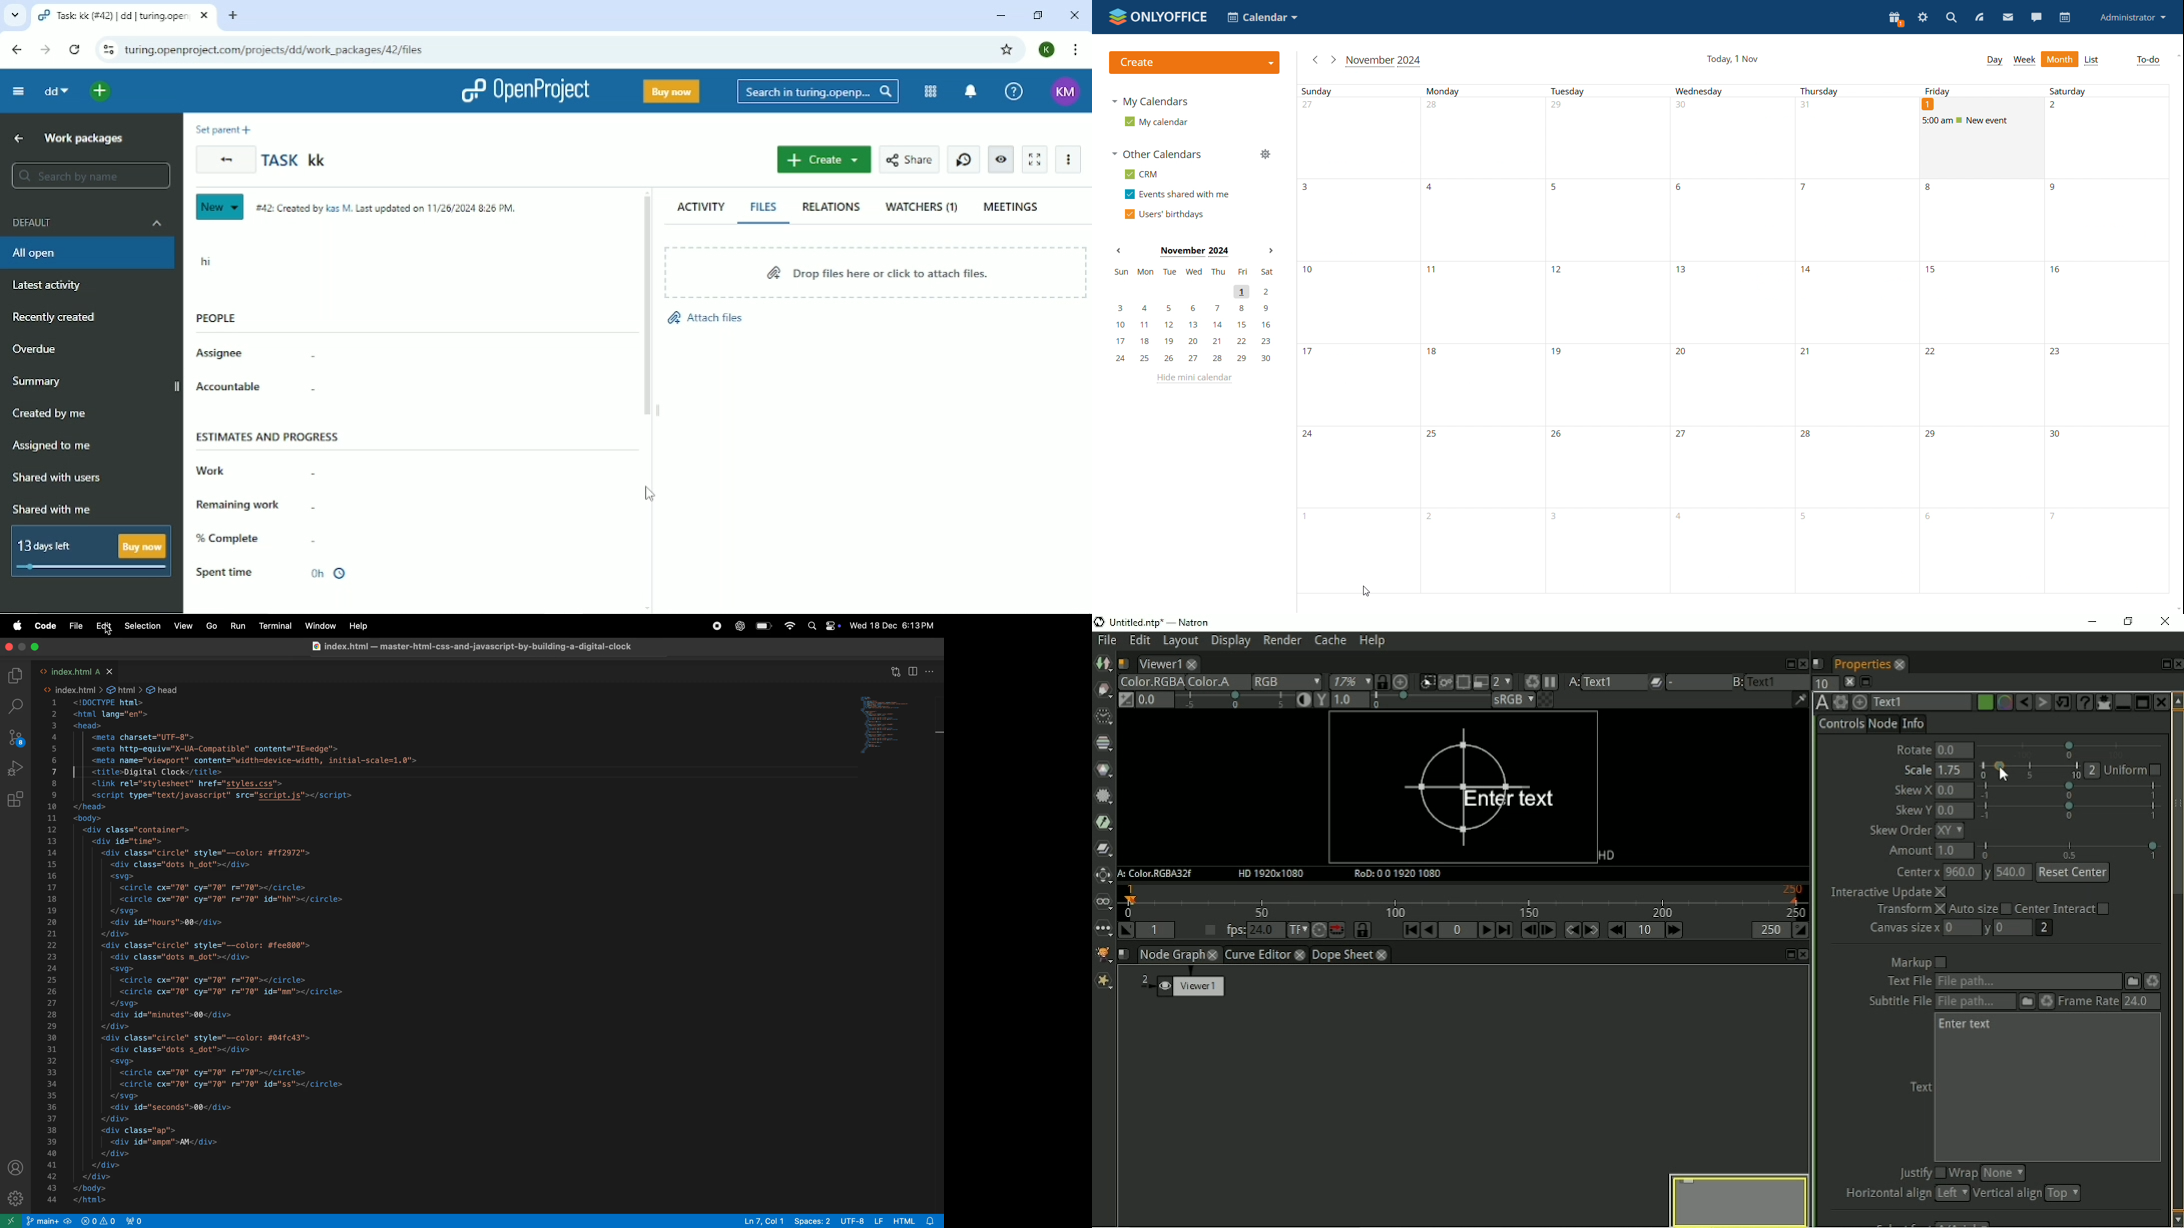 This screenshot has width=2184, height=1232. I want to click on administrator, so click(2132, 18).